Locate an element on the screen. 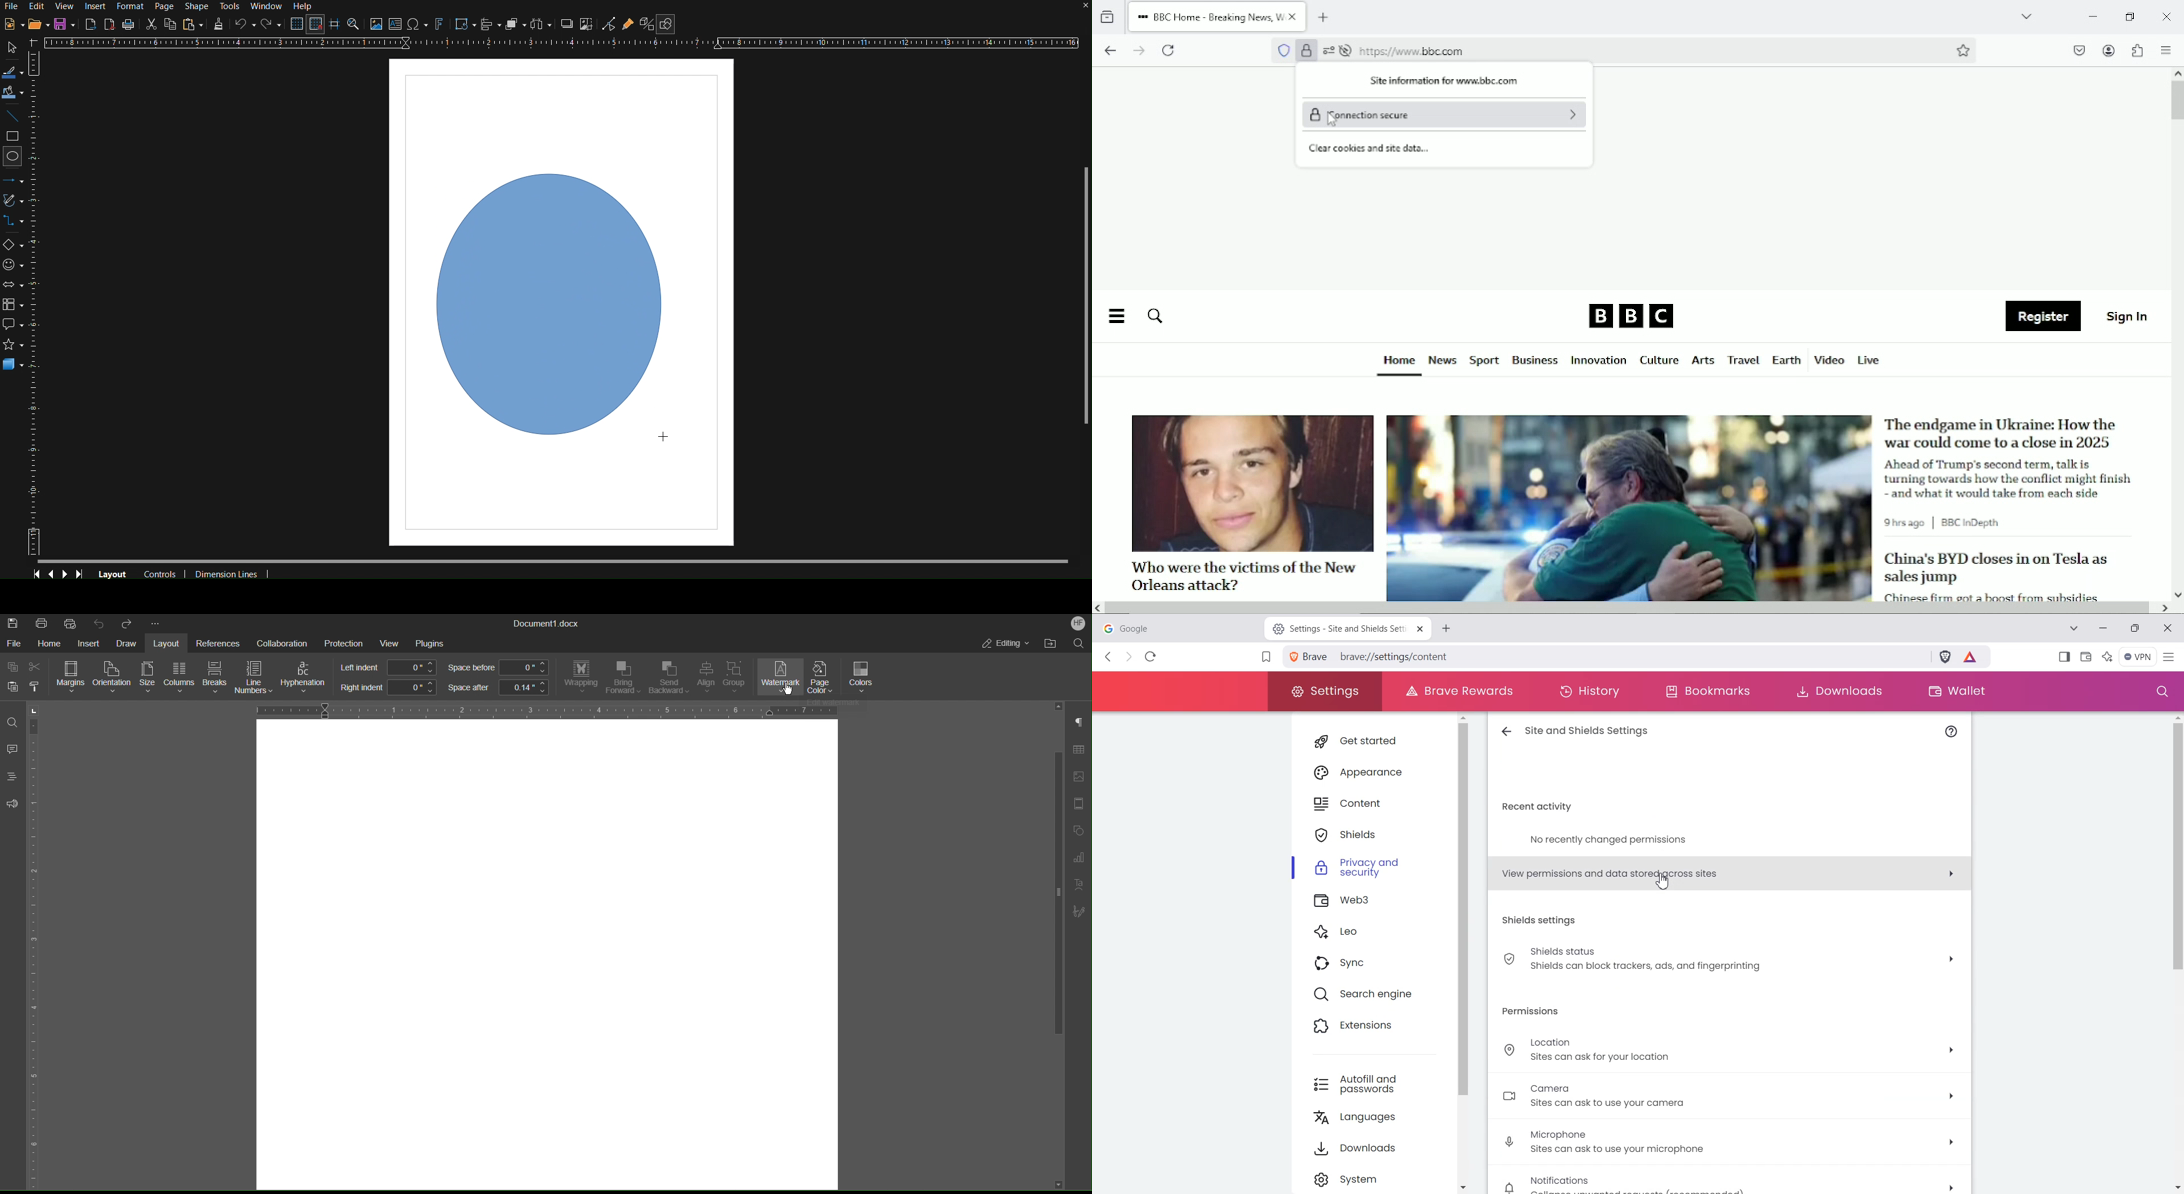 Image resolution: width=2184 pixels, height=1204 pixels. https://www bbc.com is located at coordinates (1413, 51).